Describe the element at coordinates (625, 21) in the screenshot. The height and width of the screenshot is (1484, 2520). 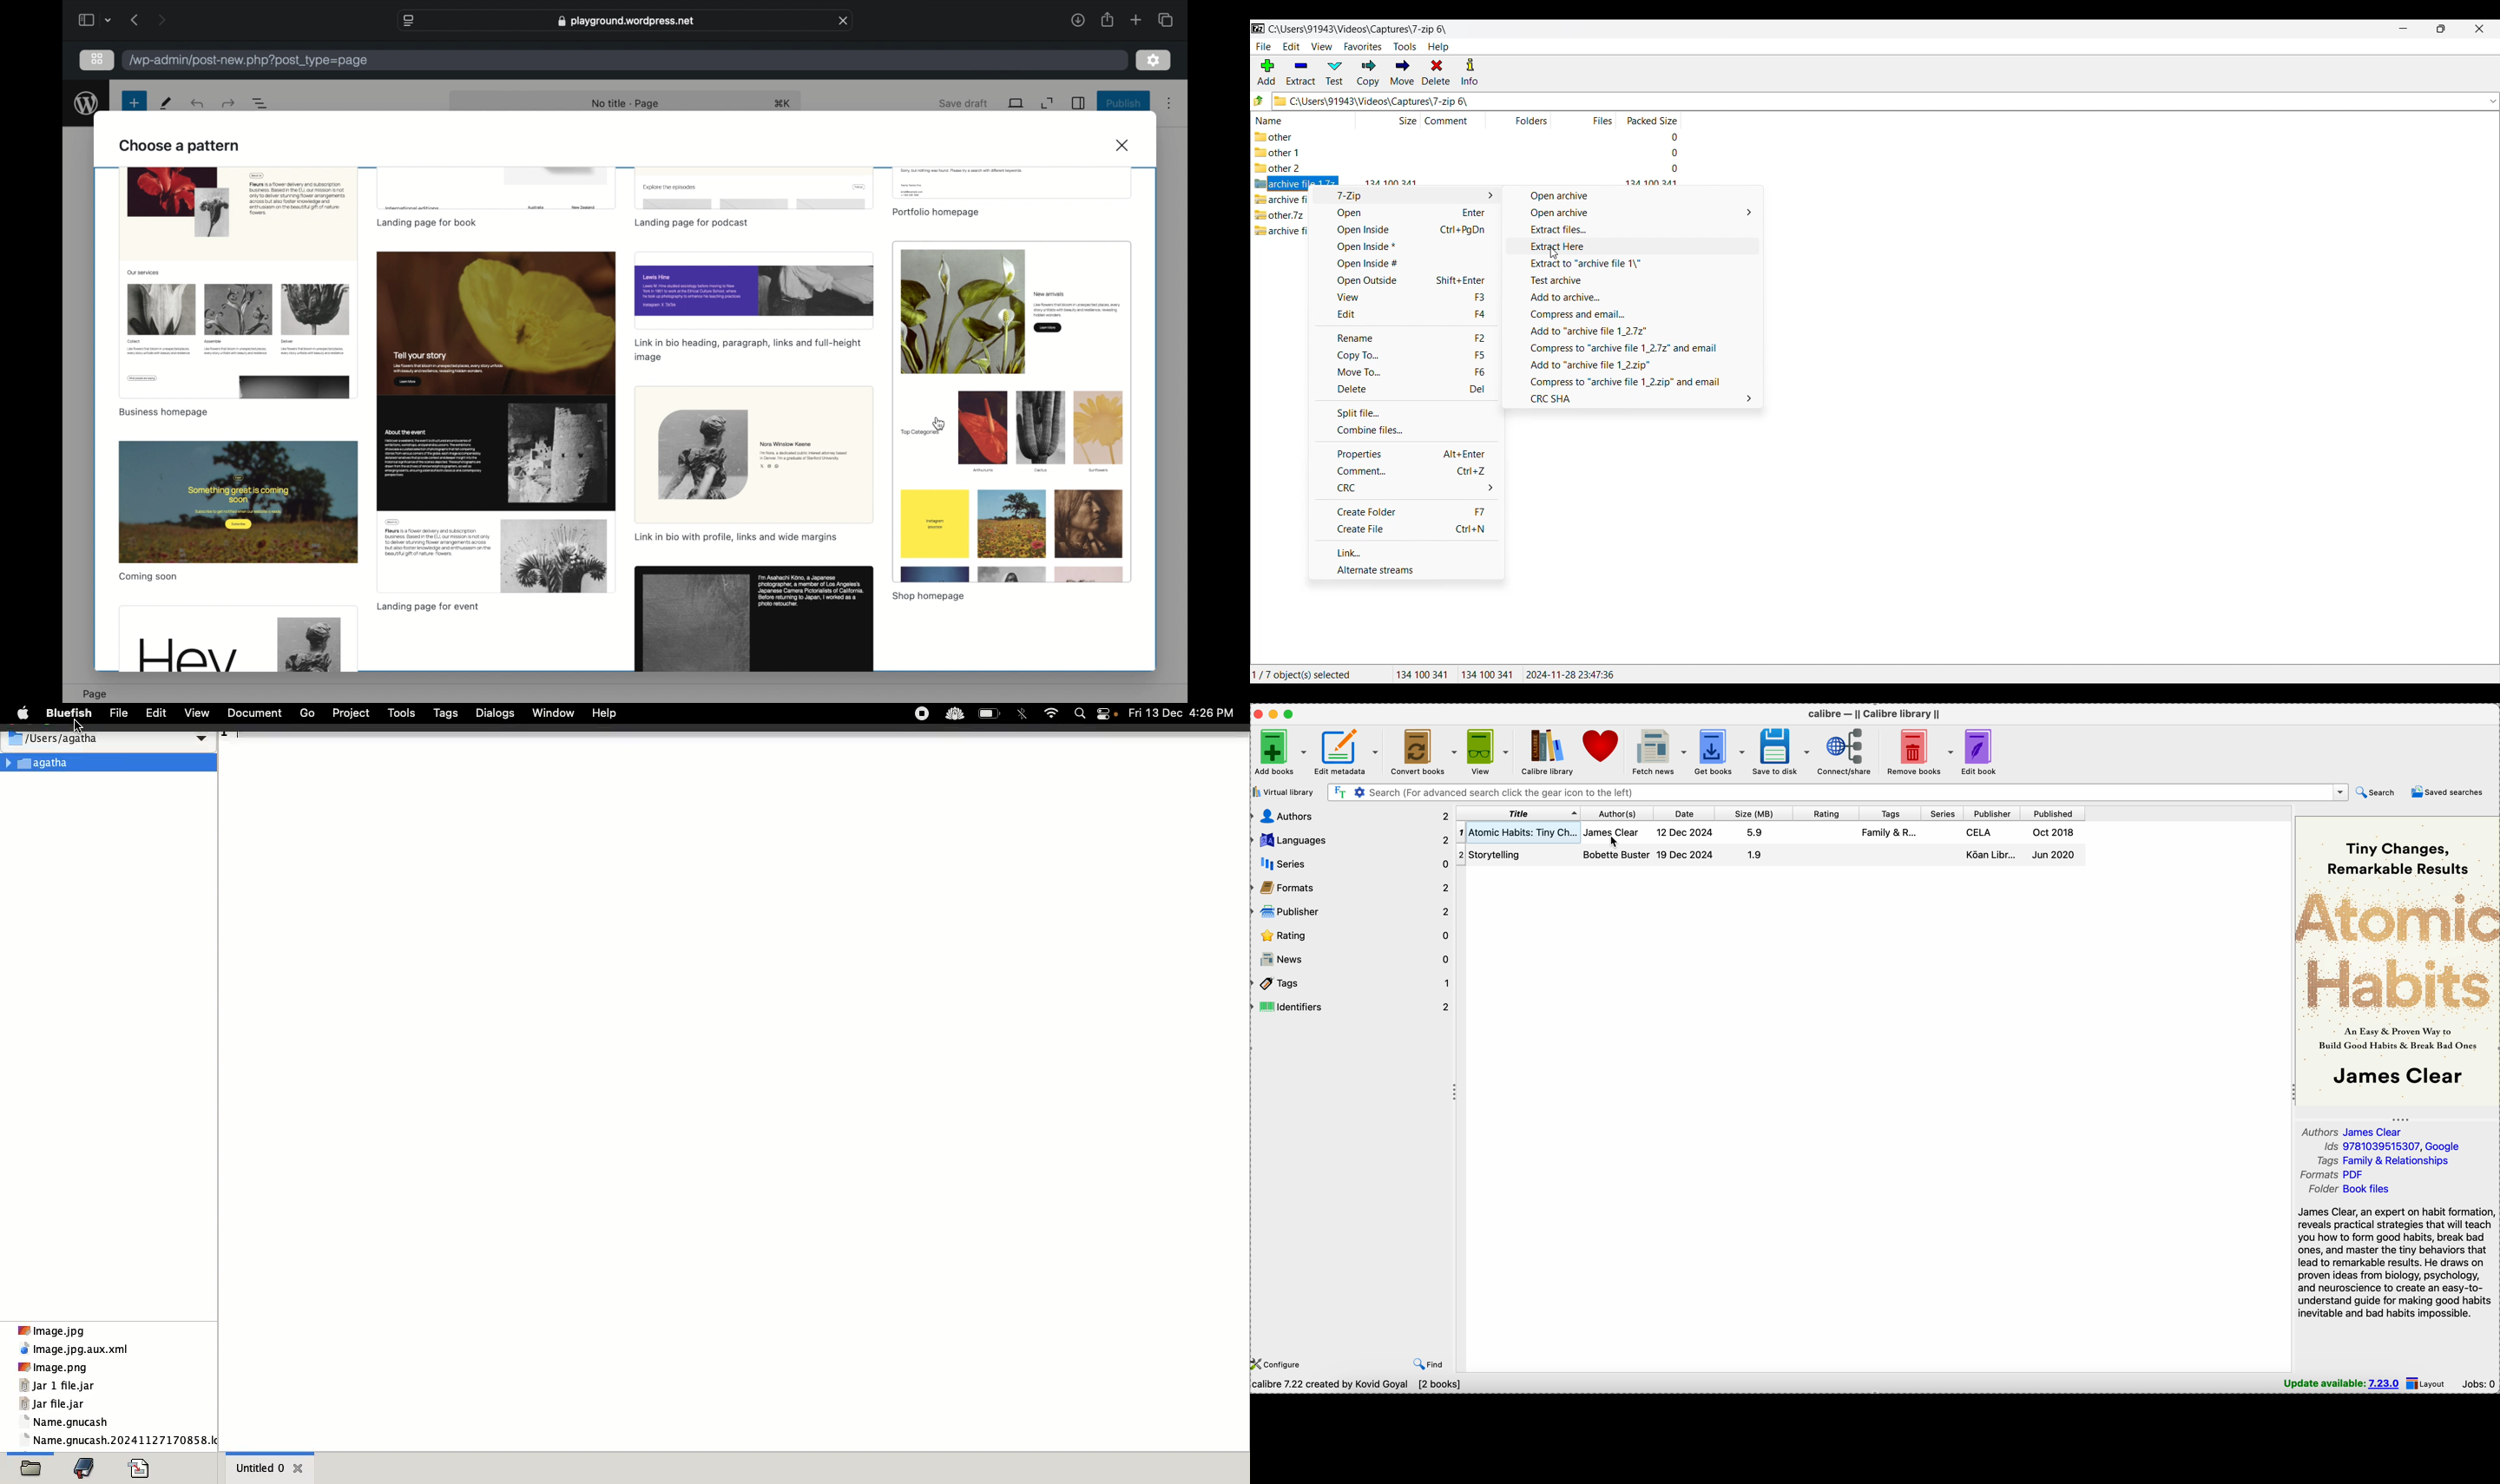
I see `web address` at that location.